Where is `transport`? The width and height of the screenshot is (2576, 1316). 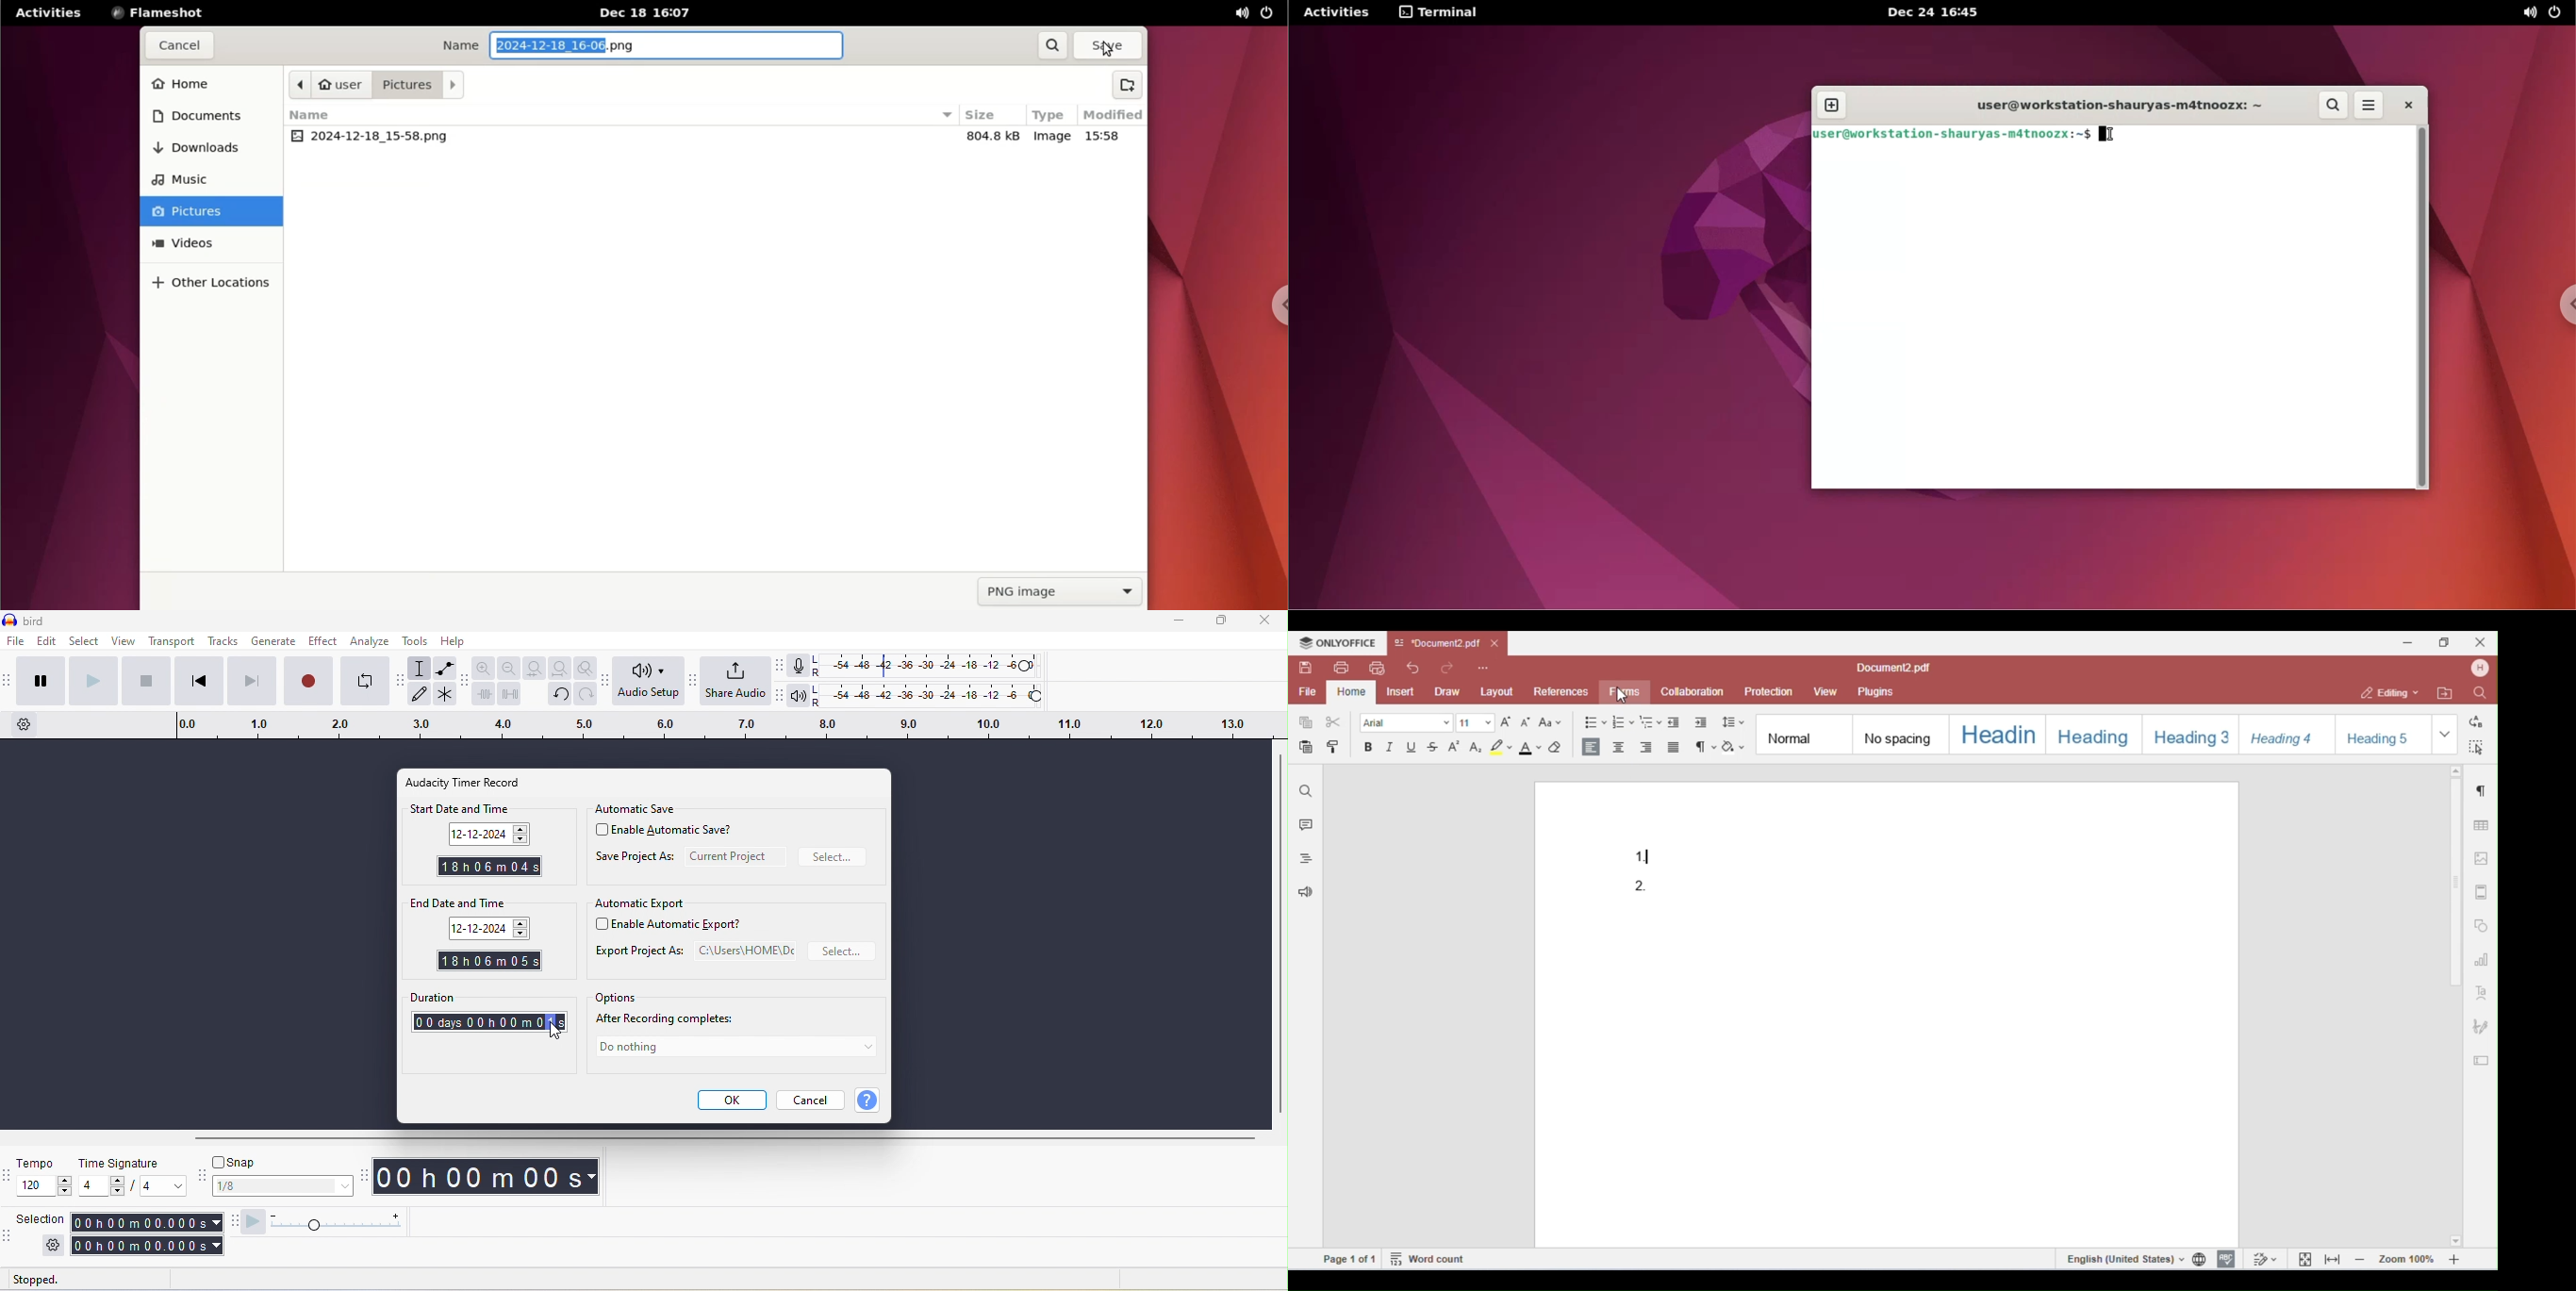
transport is located at coordinates (173, 641).